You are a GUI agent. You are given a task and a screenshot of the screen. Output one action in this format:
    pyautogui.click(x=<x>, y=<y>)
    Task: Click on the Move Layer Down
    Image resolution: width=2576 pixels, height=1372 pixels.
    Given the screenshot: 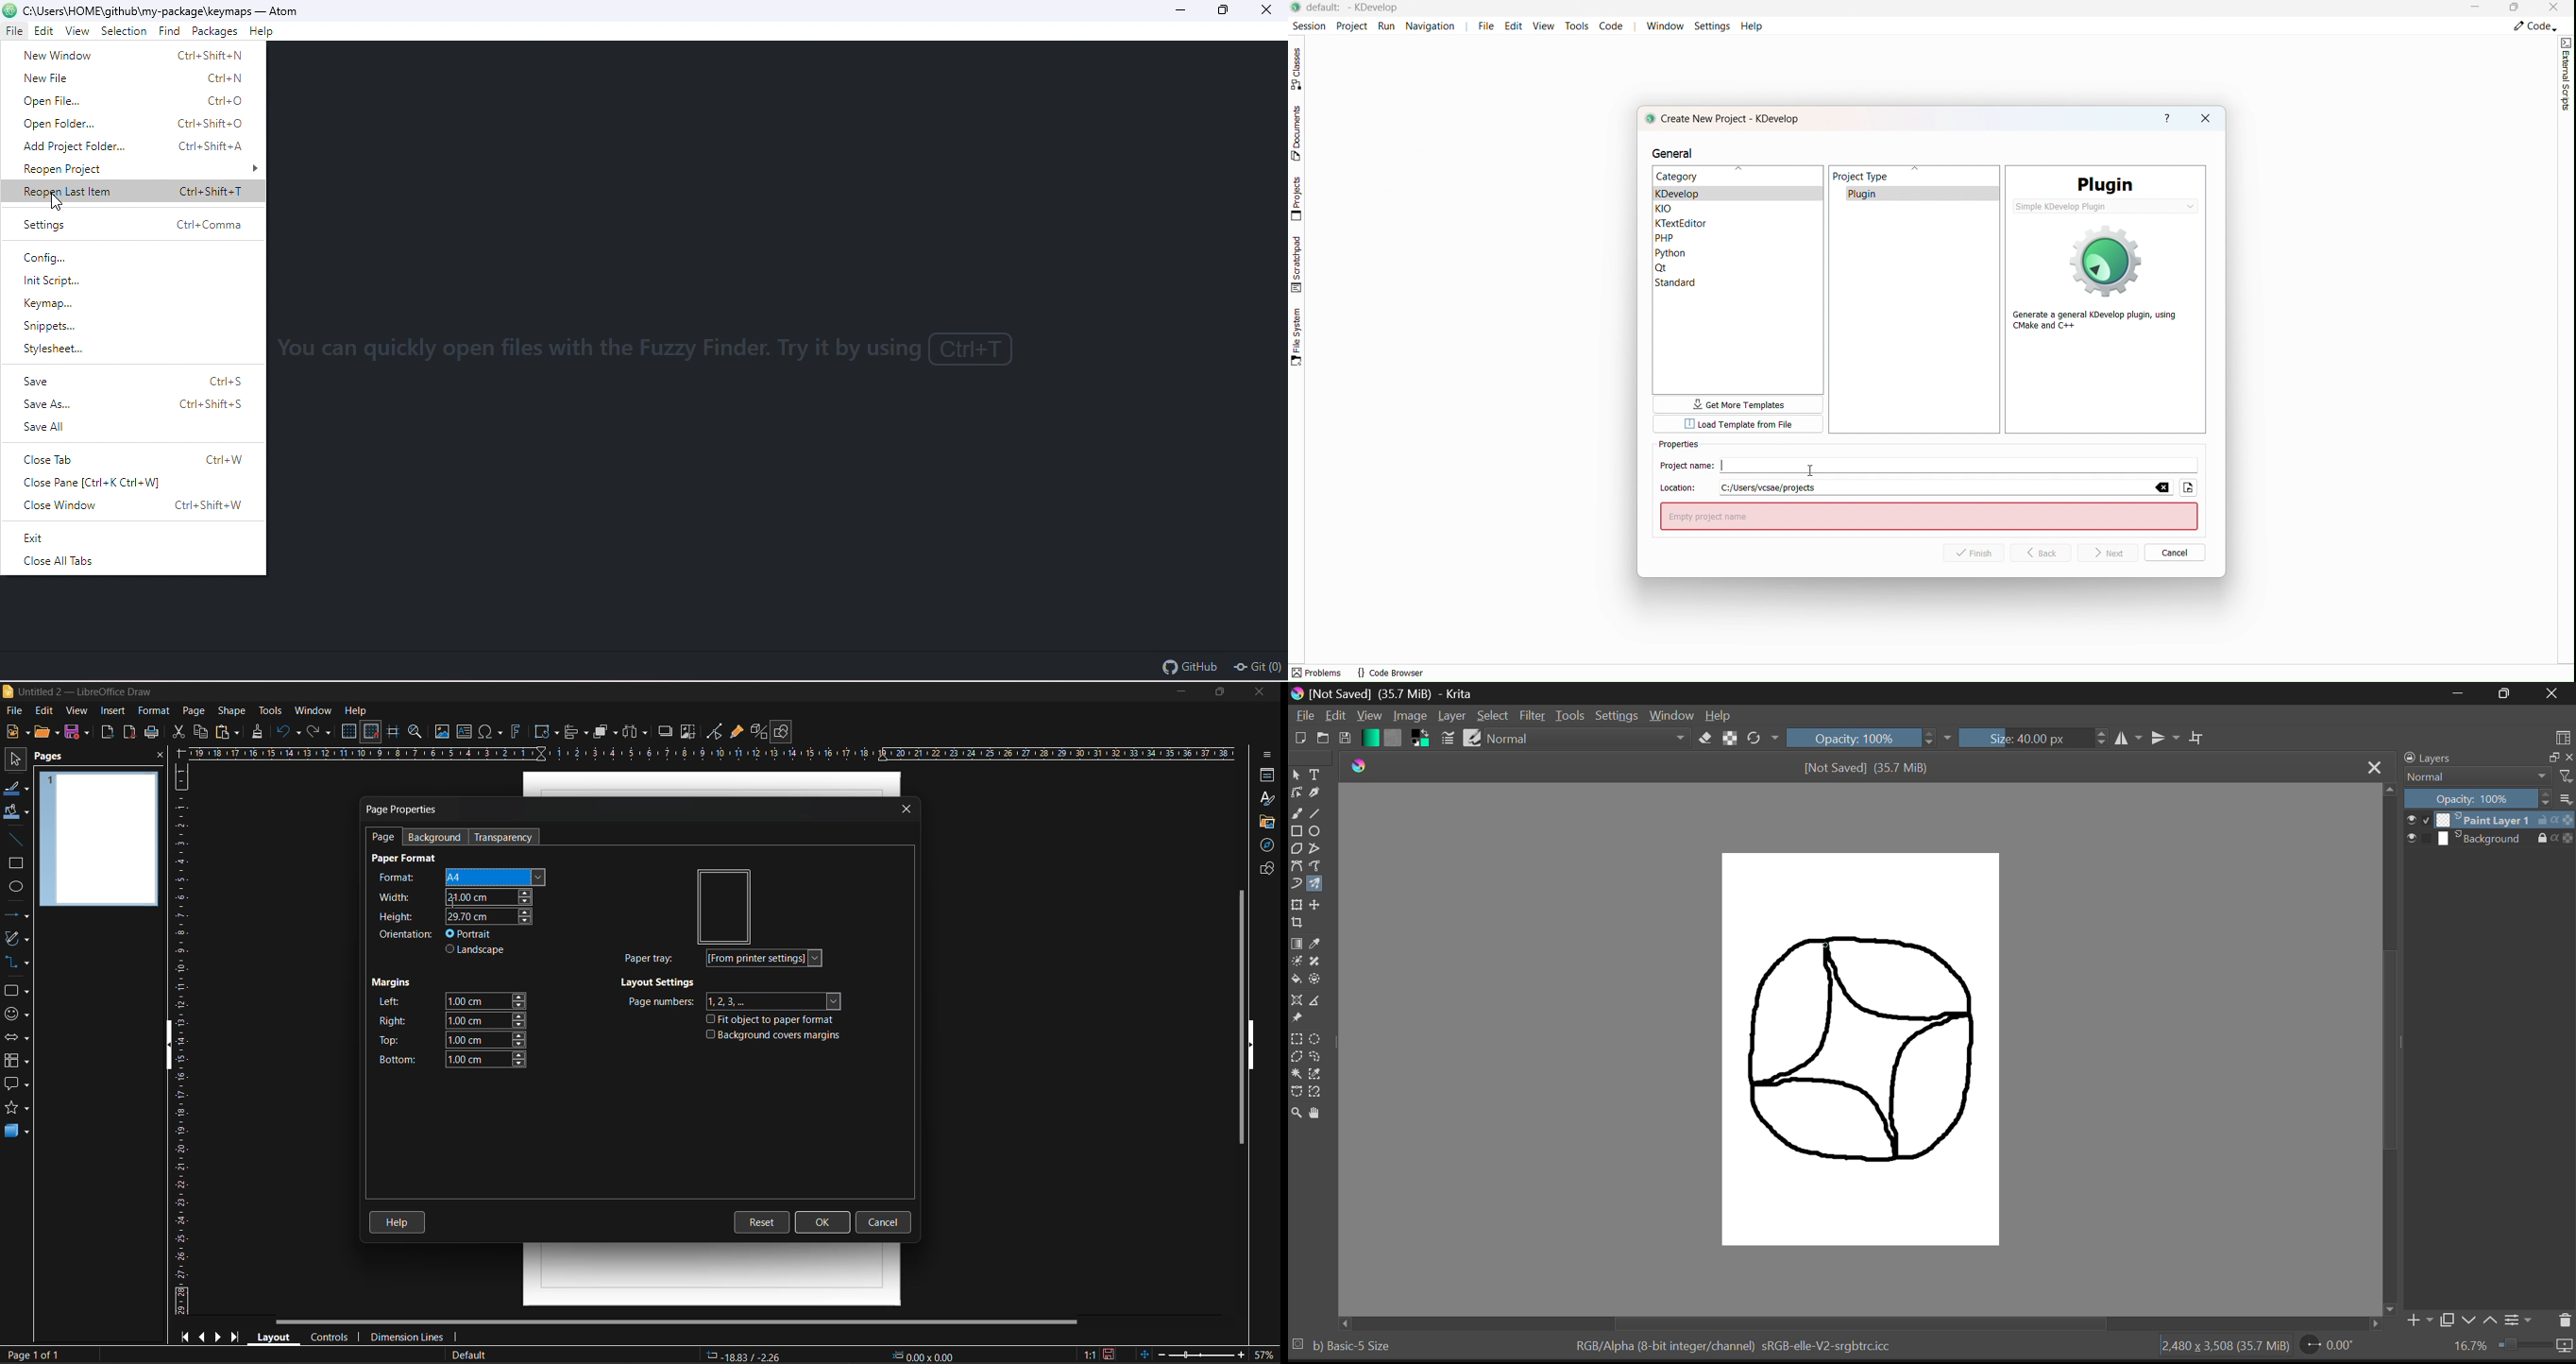 What is the action you would take?
    pyautogui.click(x=2471, y=1321)
    